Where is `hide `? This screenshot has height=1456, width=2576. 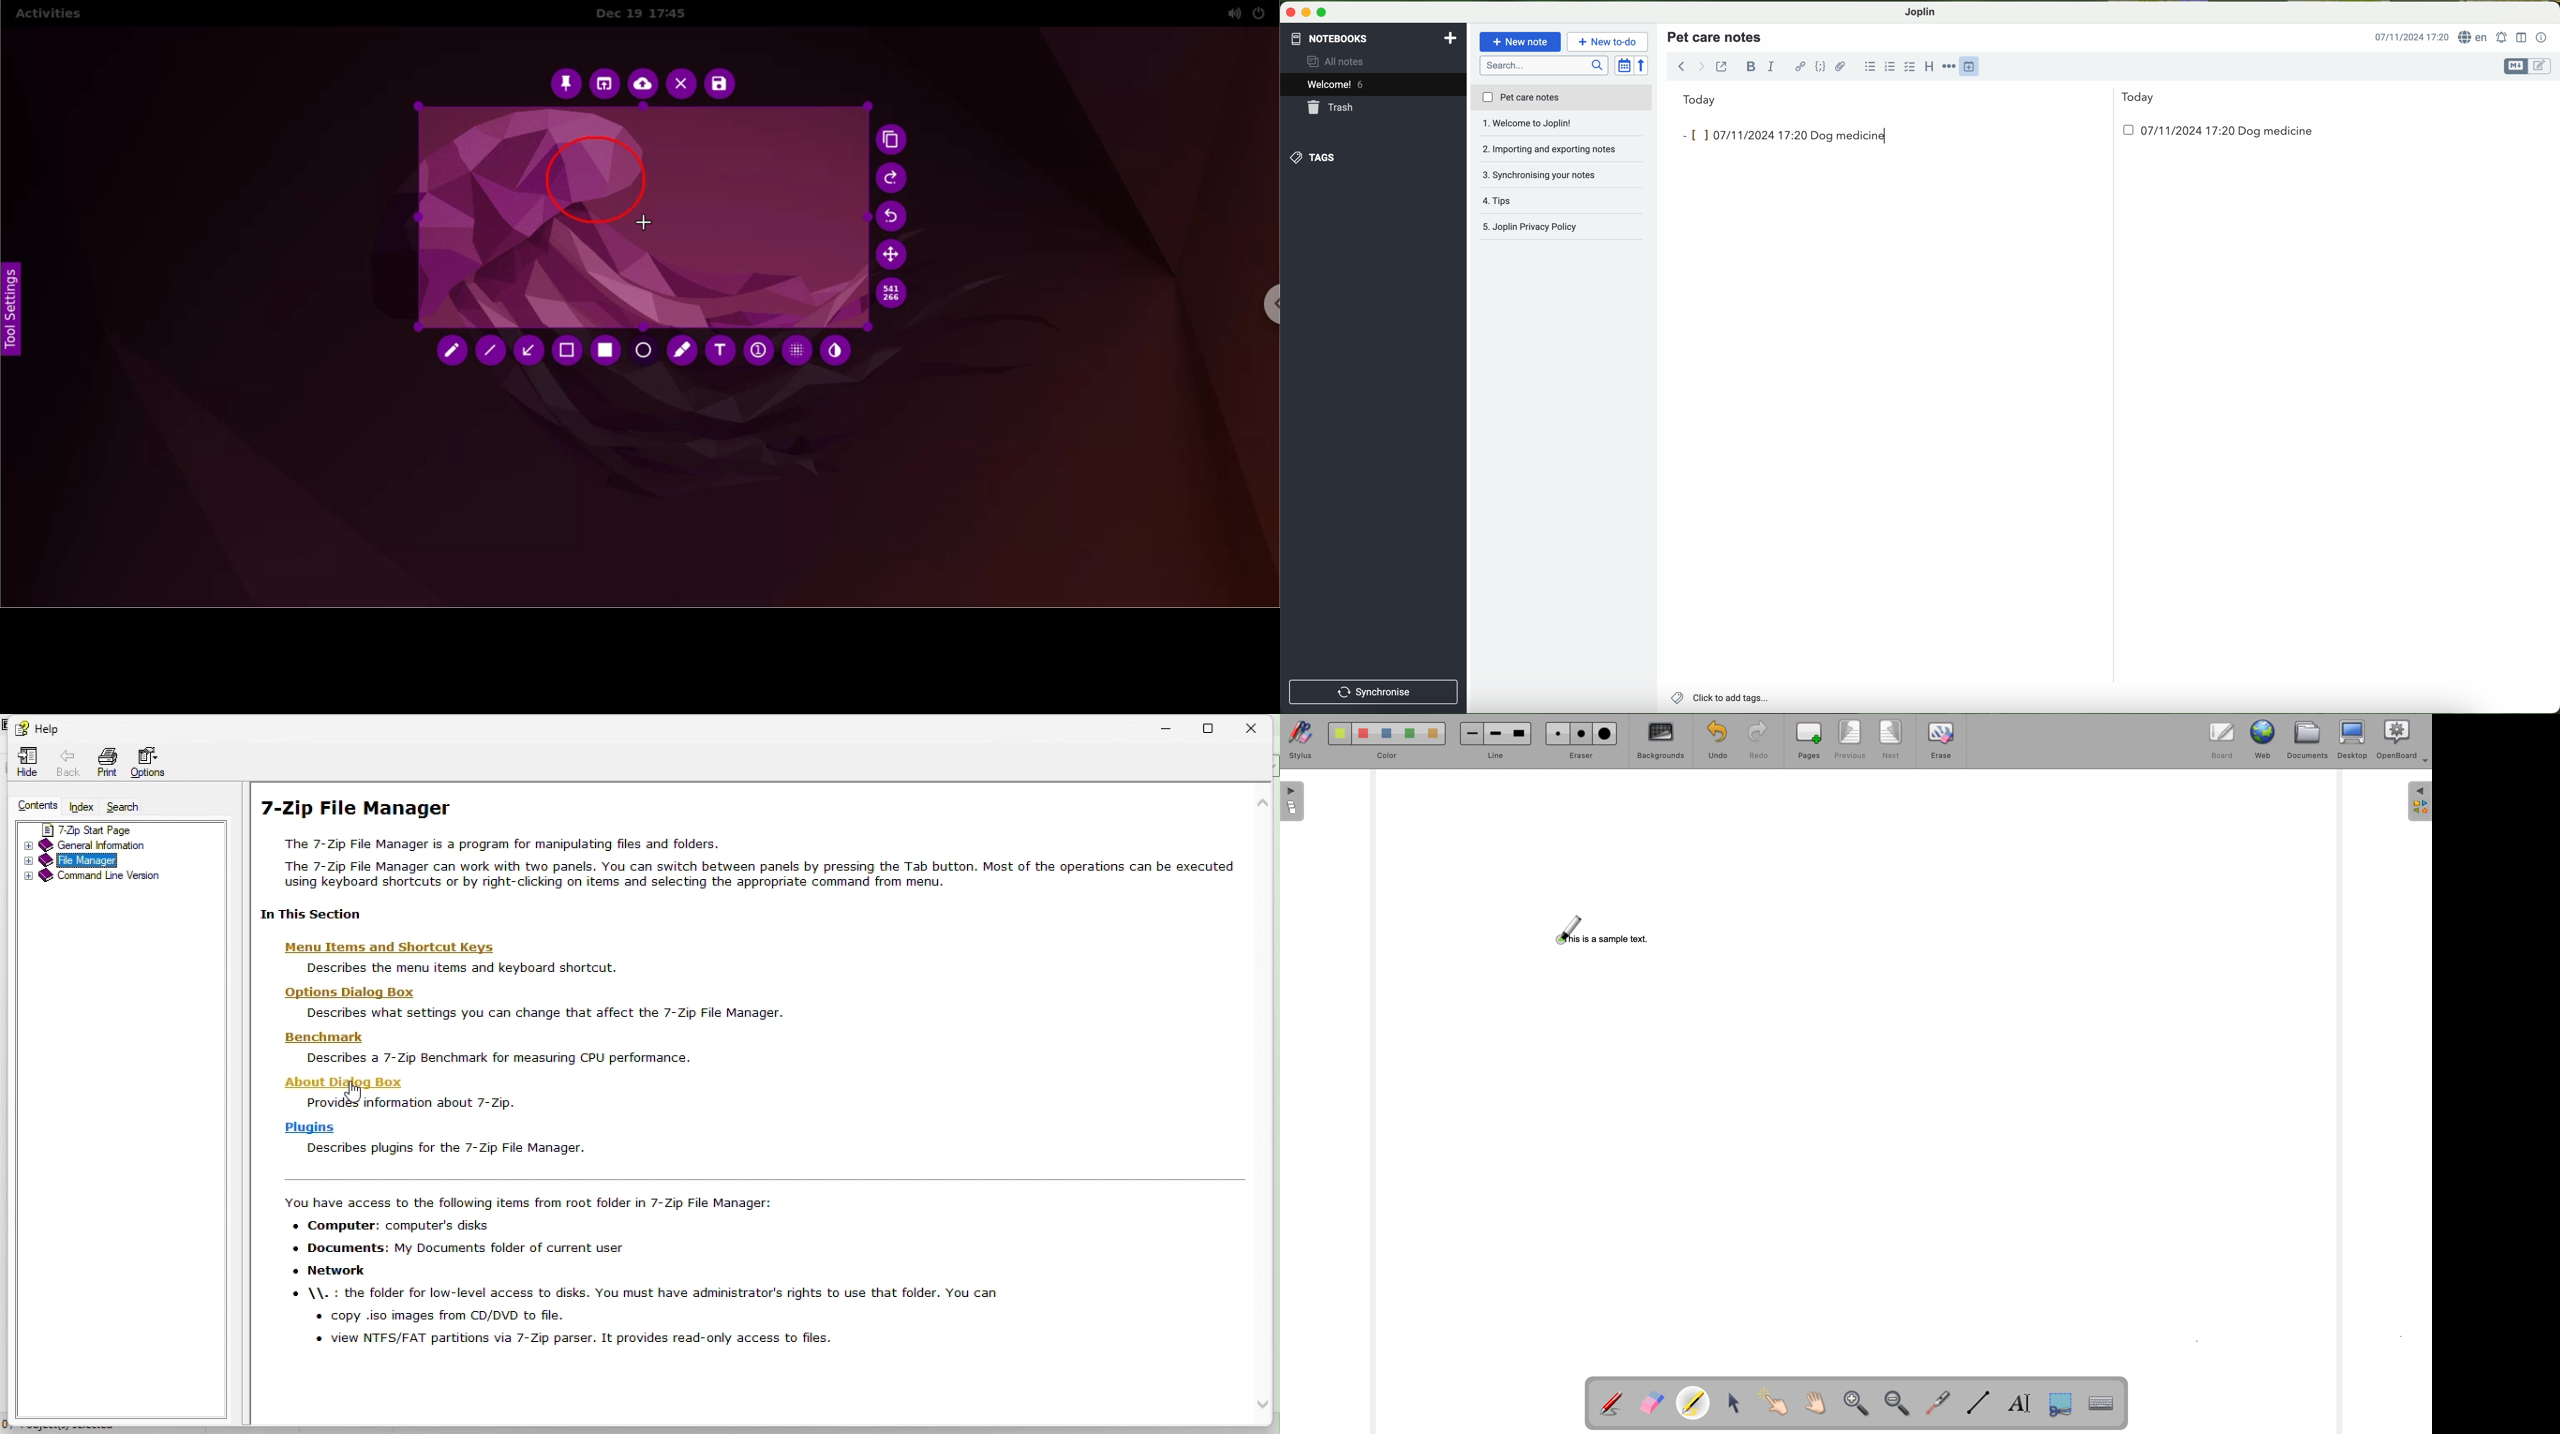
hide  is located at coordinates (26, 763).